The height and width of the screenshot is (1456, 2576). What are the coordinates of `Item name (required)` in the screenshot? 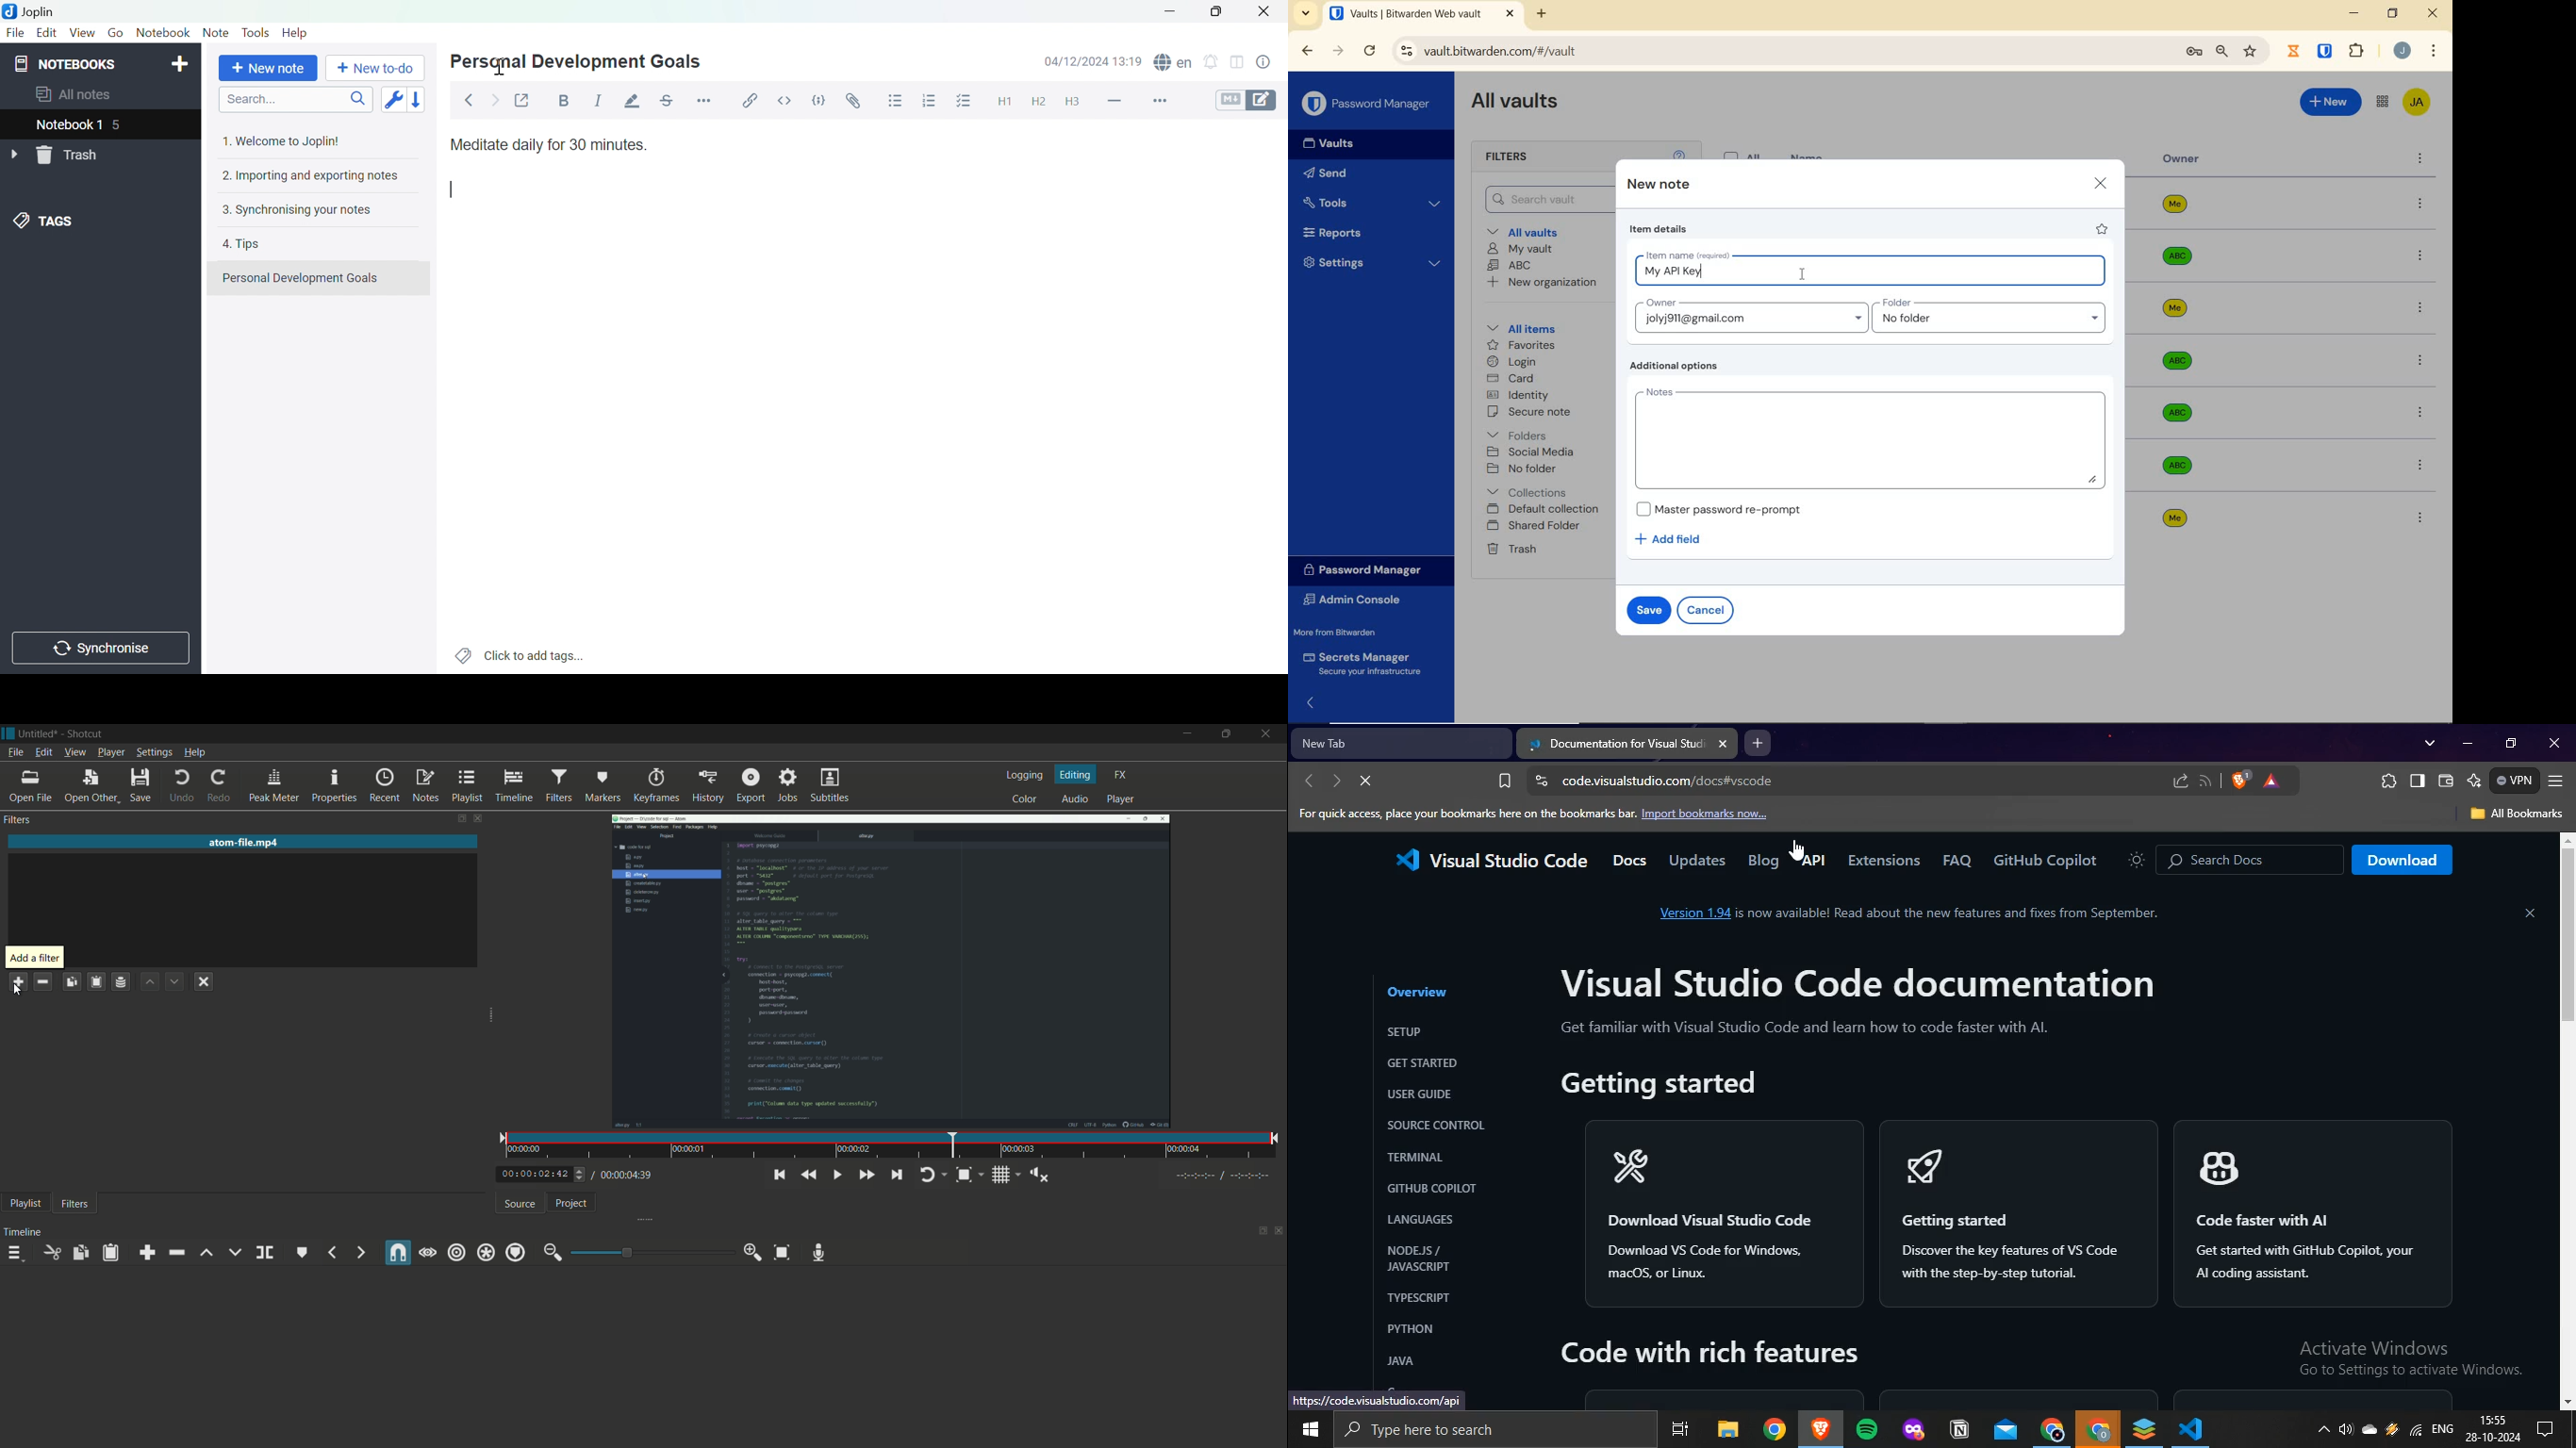 It's located at (1687, 253).